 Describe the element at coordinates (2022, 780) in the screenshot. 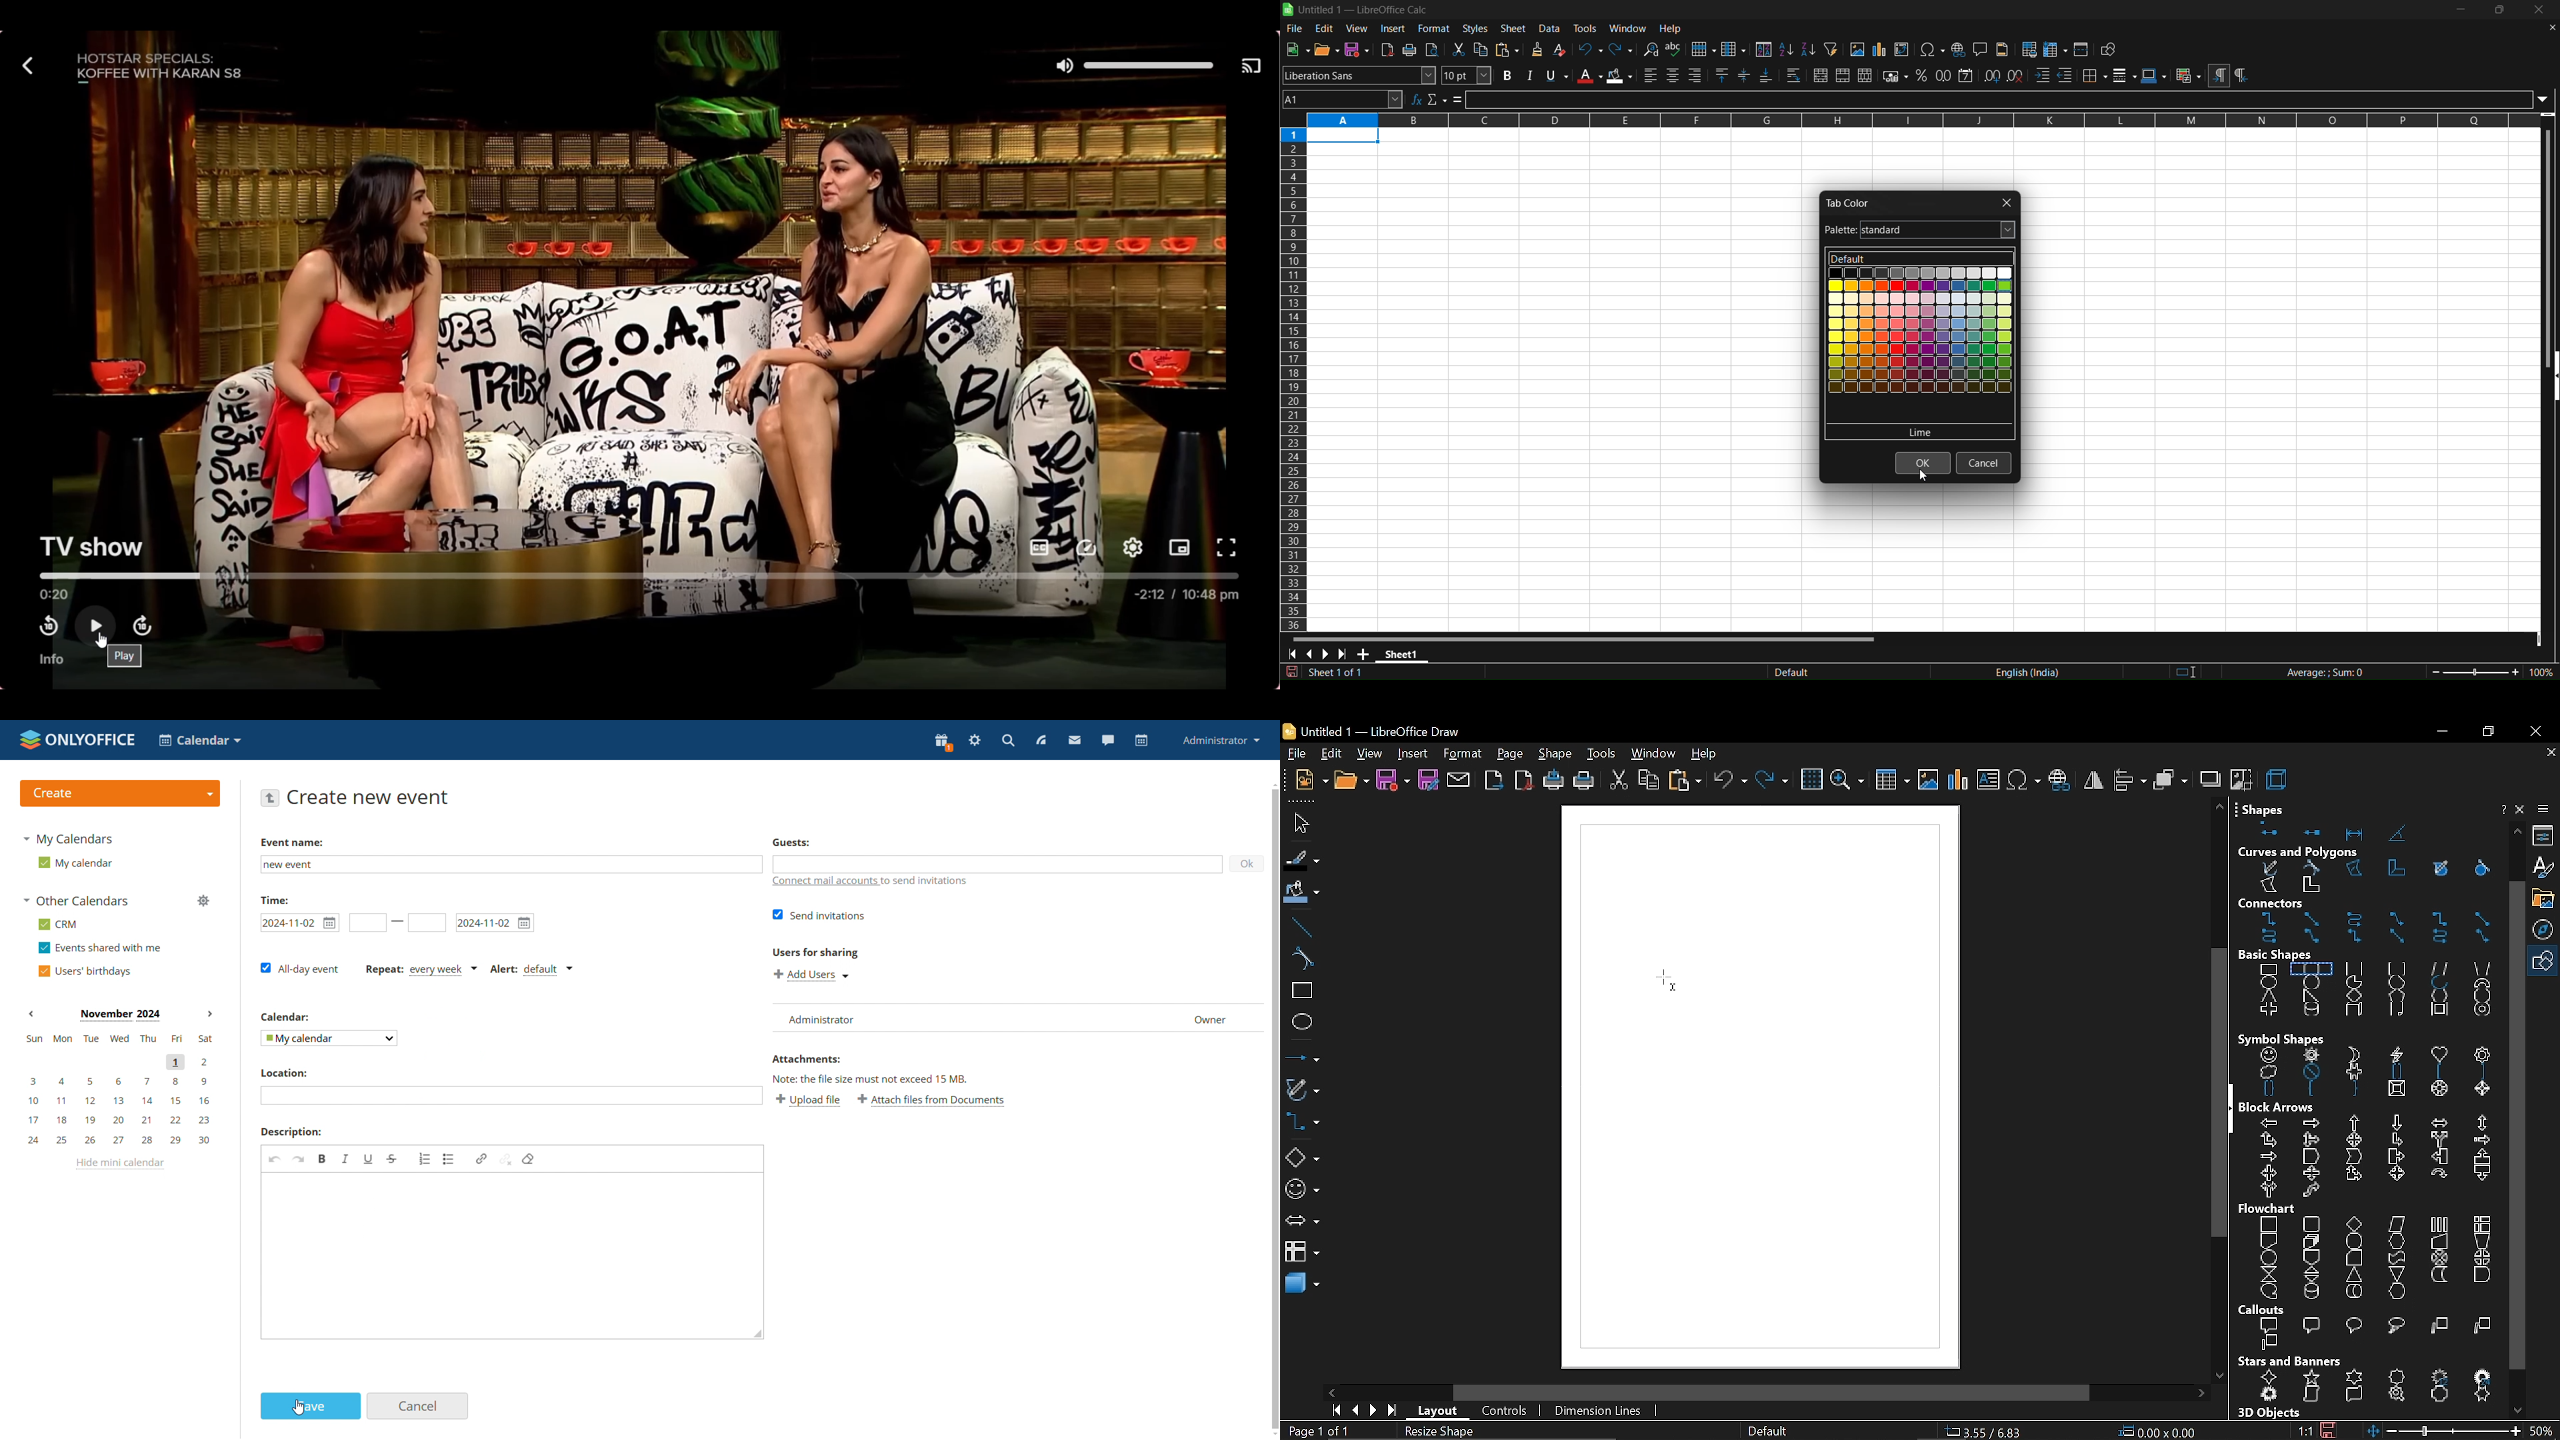

I see `insert symbol` at that location.